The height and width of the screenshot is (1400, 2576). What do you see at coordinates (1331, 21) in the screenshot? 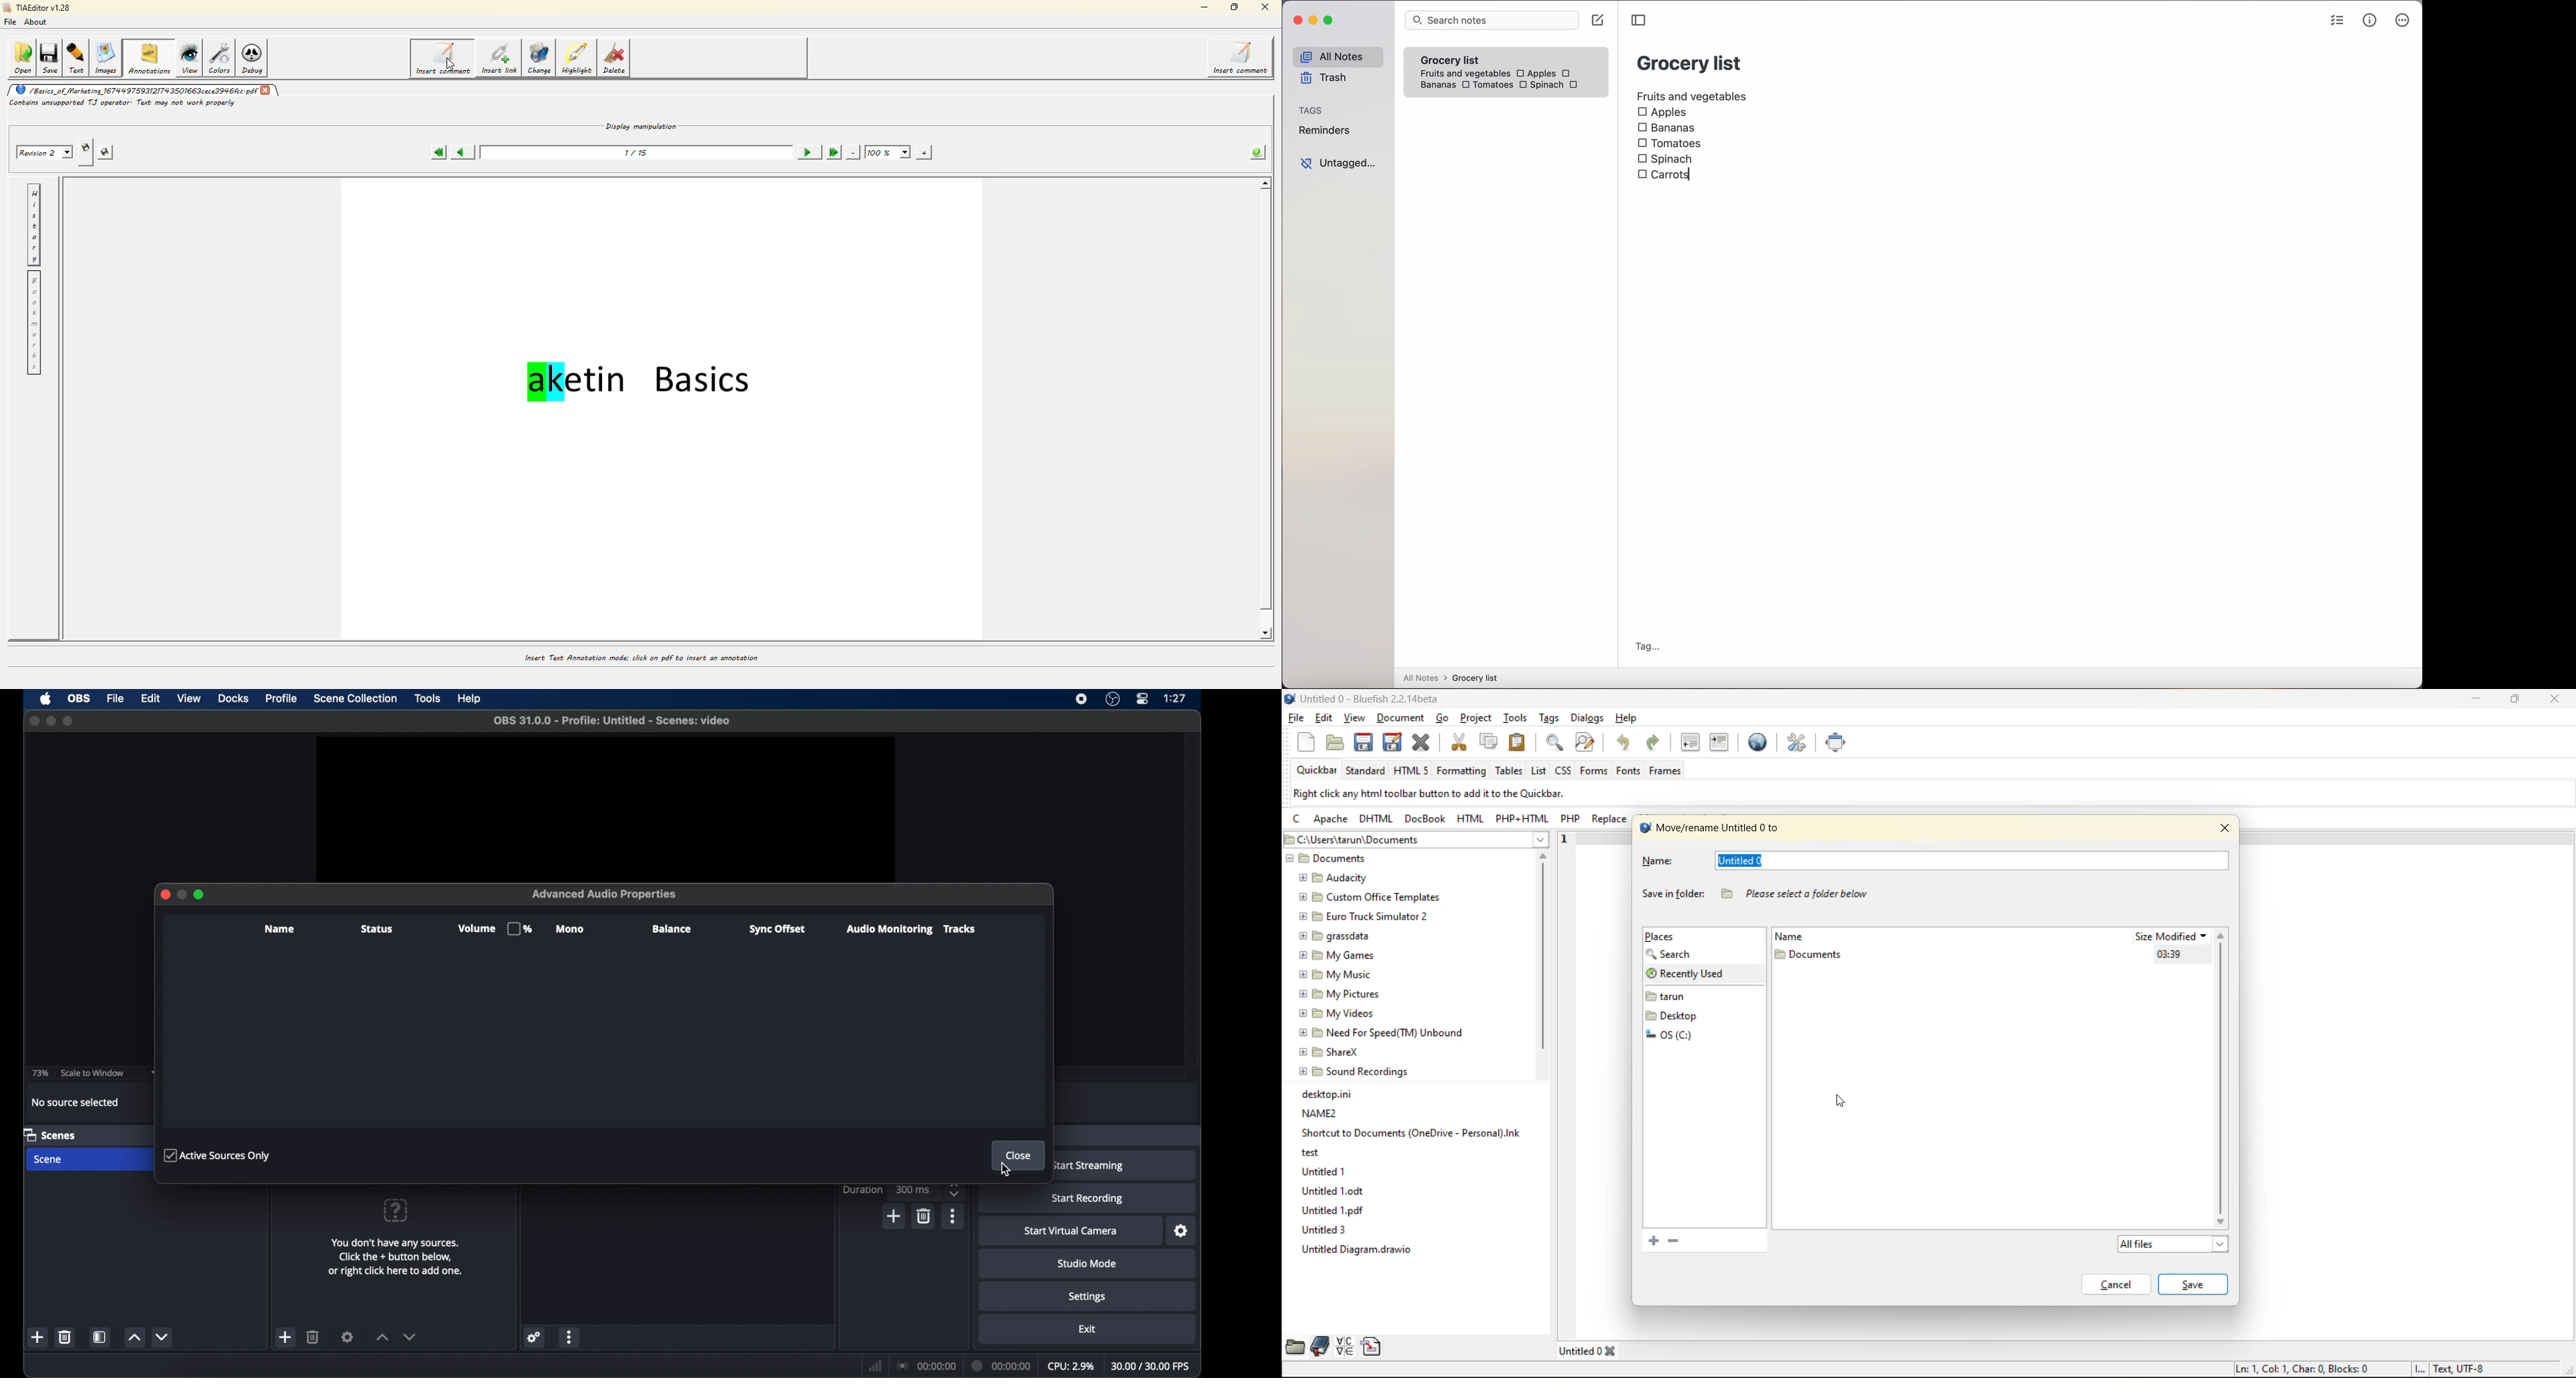
I see `maximize Simplenote` at bounding box center [1331, 21].